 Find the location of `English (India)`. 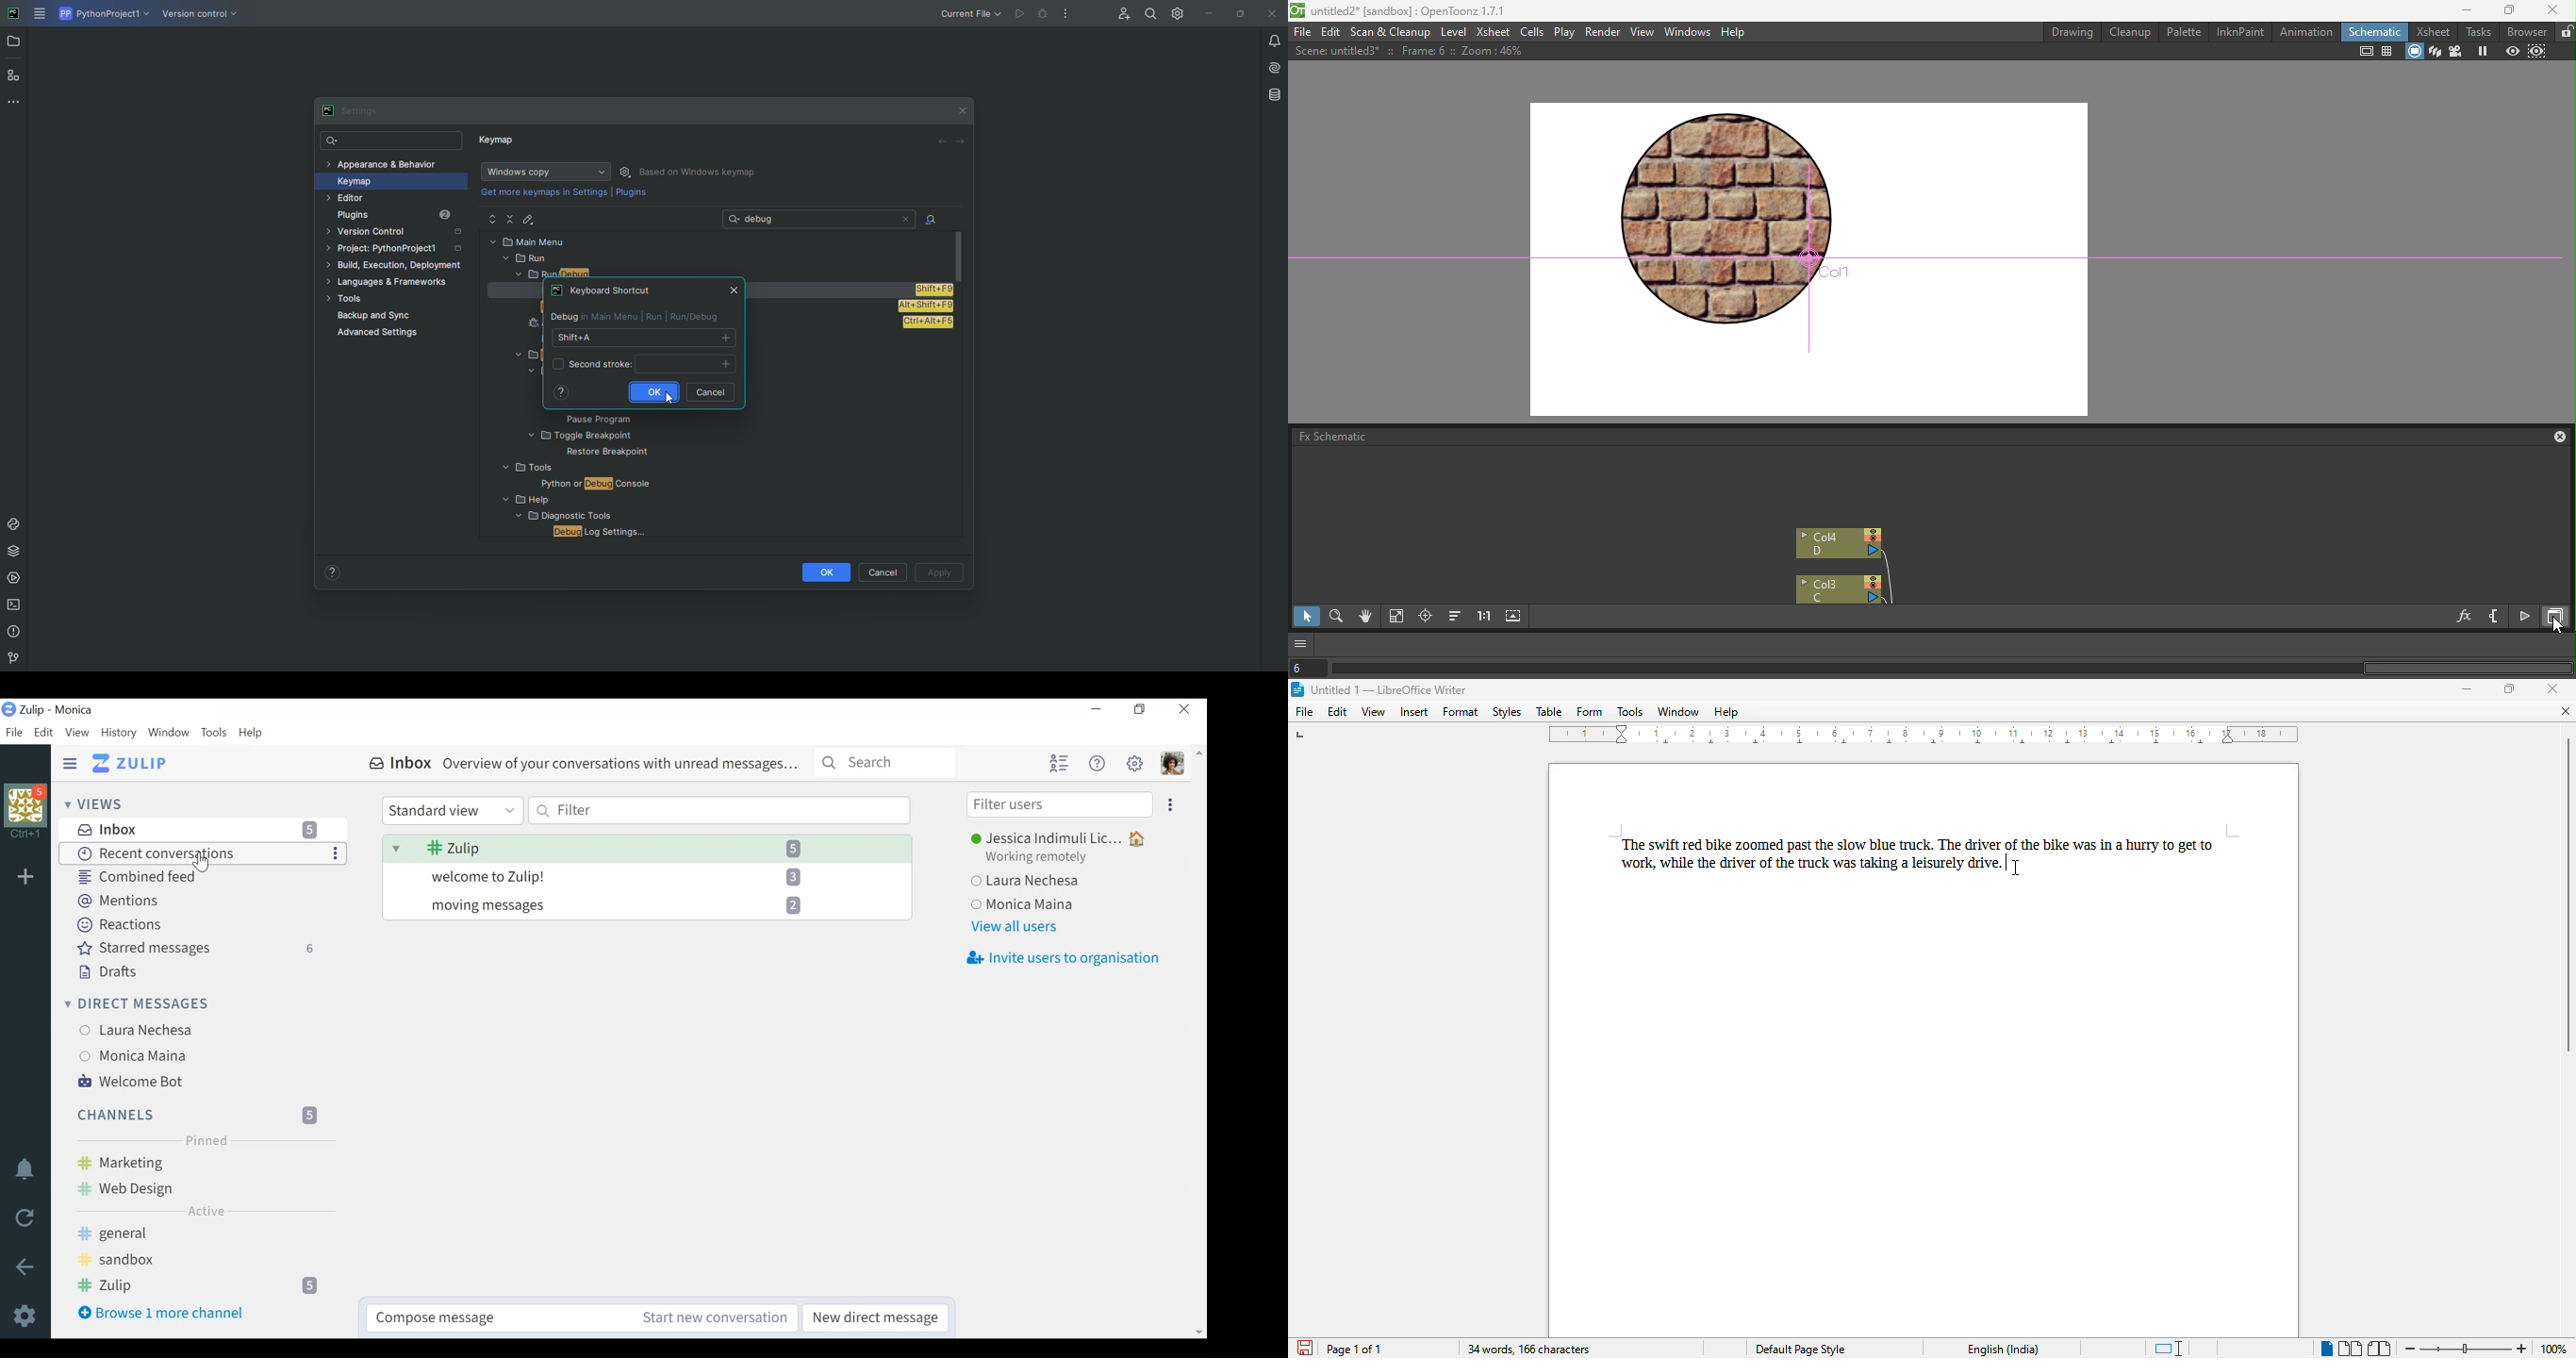

English (India) is located at coordinates (2002, 1350).